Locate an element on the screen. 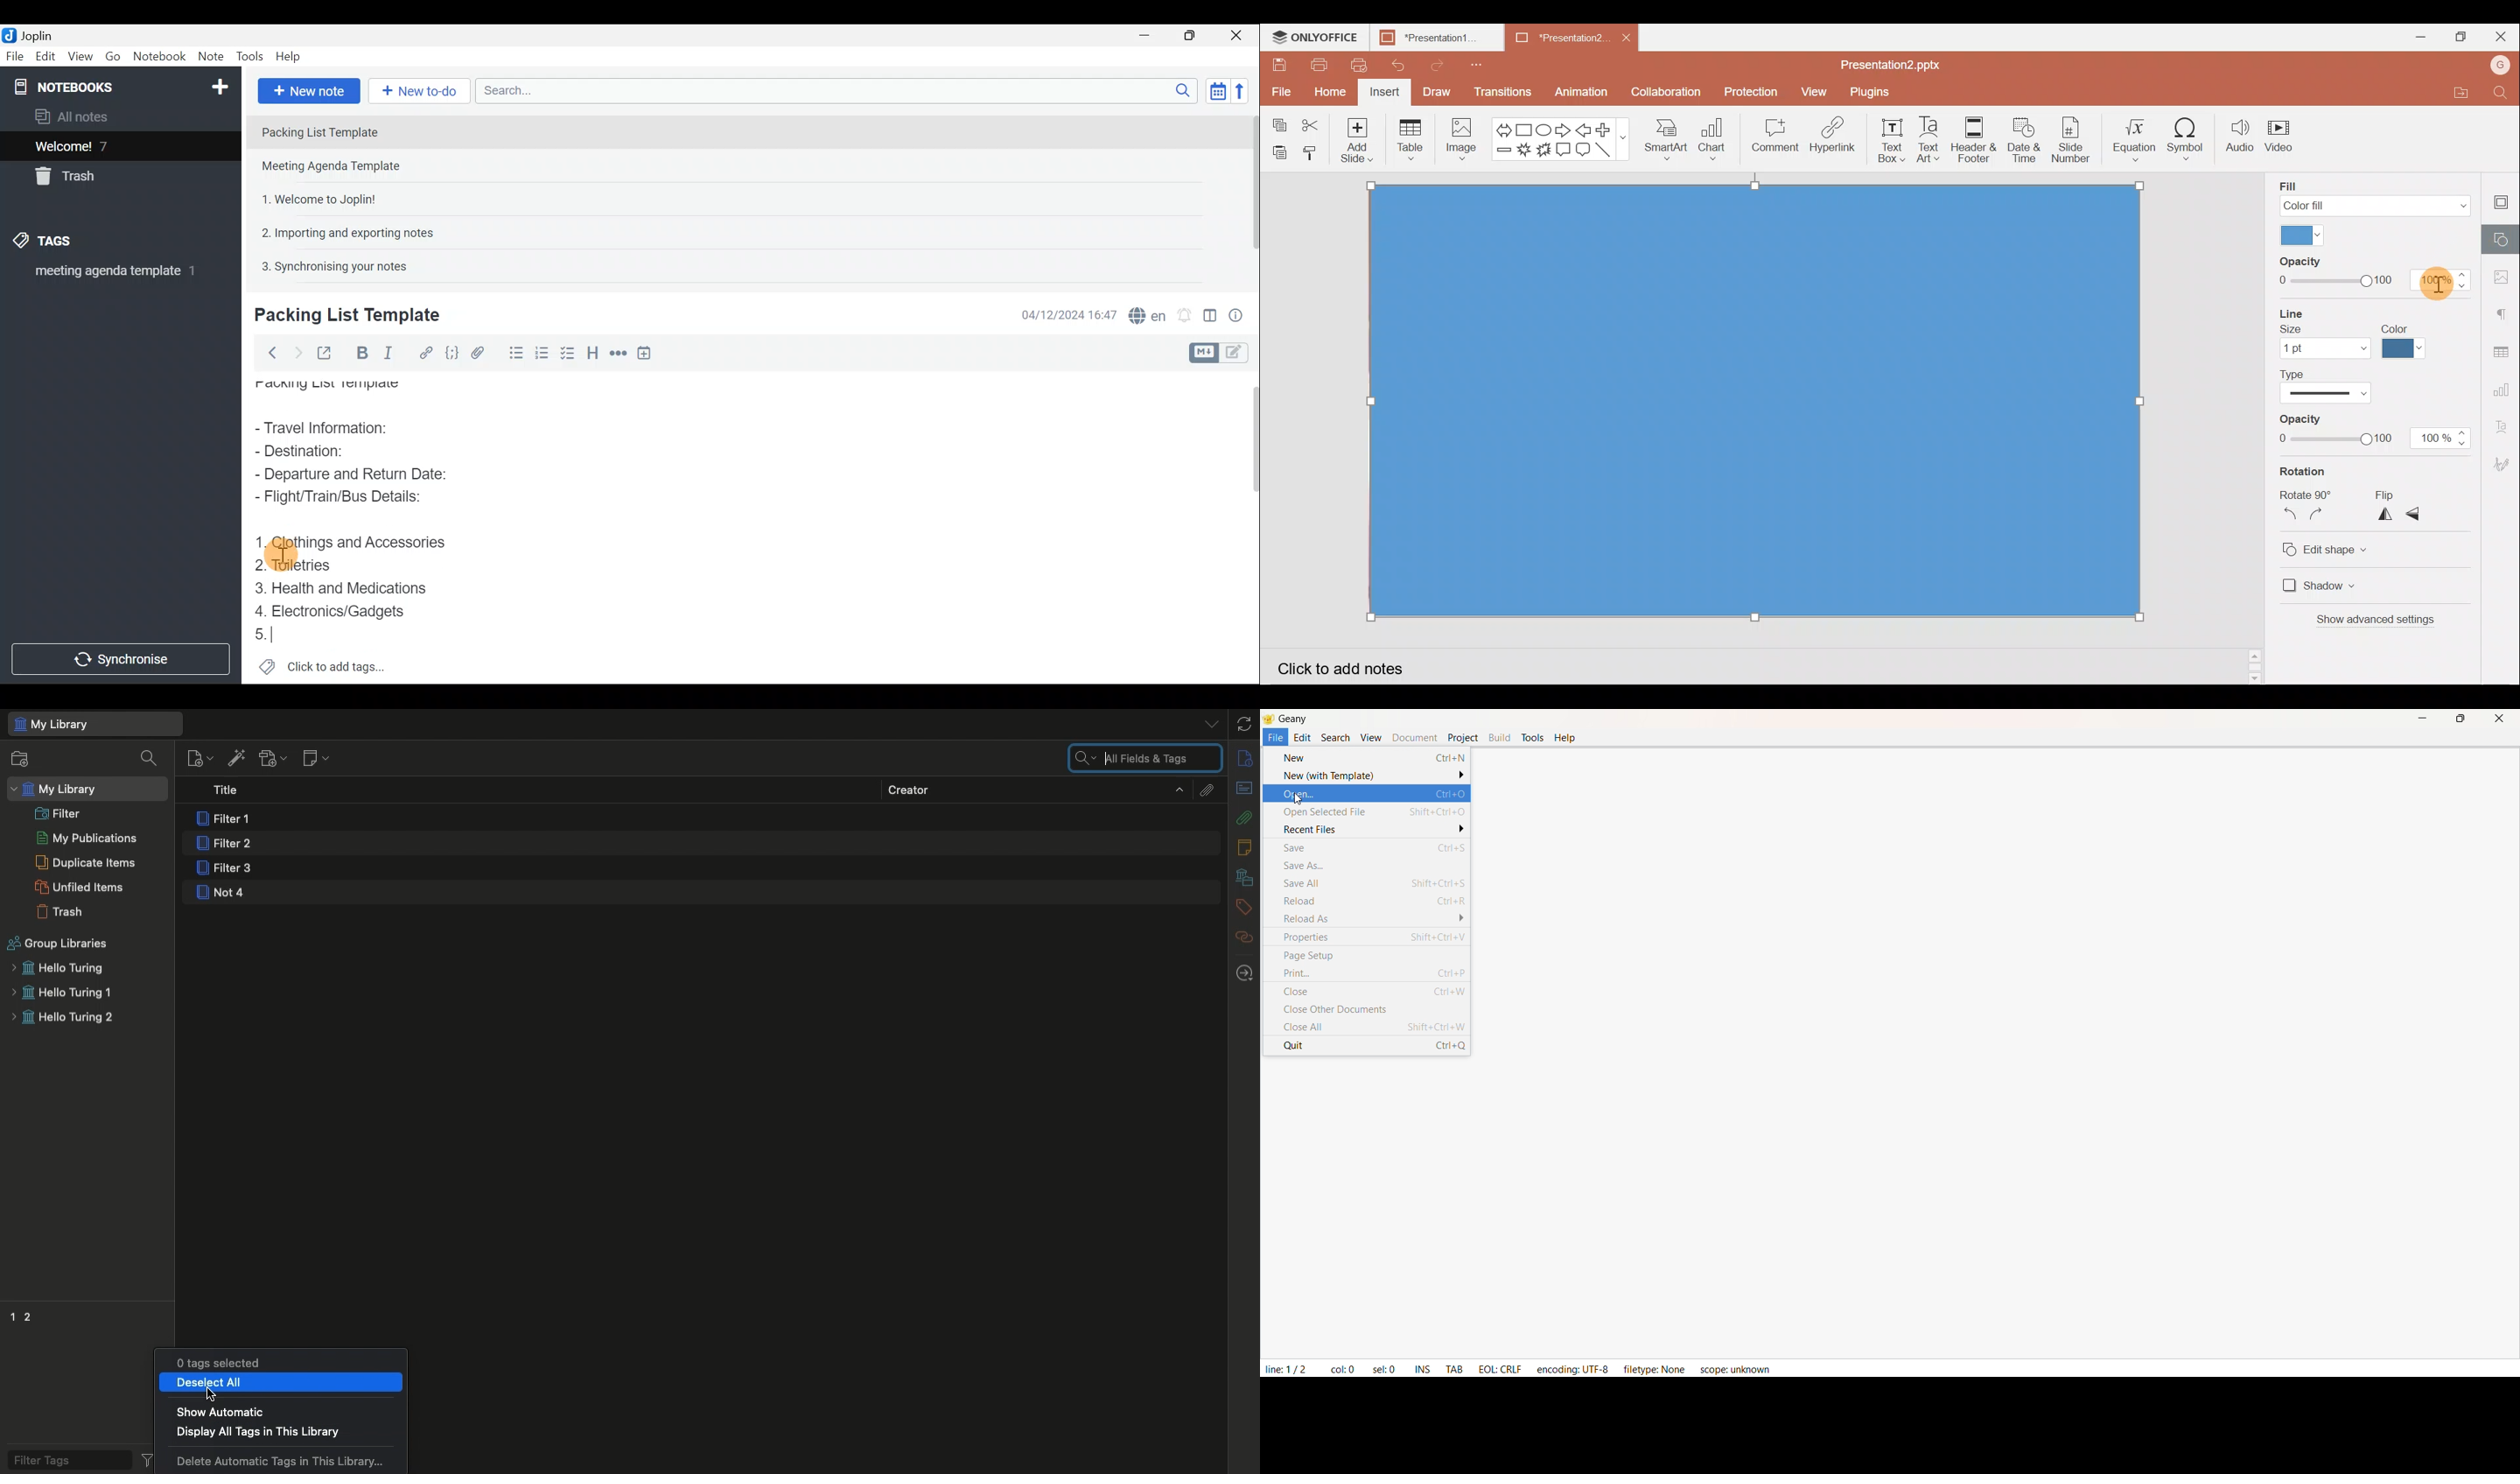  New note is located at coordinates (314, 759).